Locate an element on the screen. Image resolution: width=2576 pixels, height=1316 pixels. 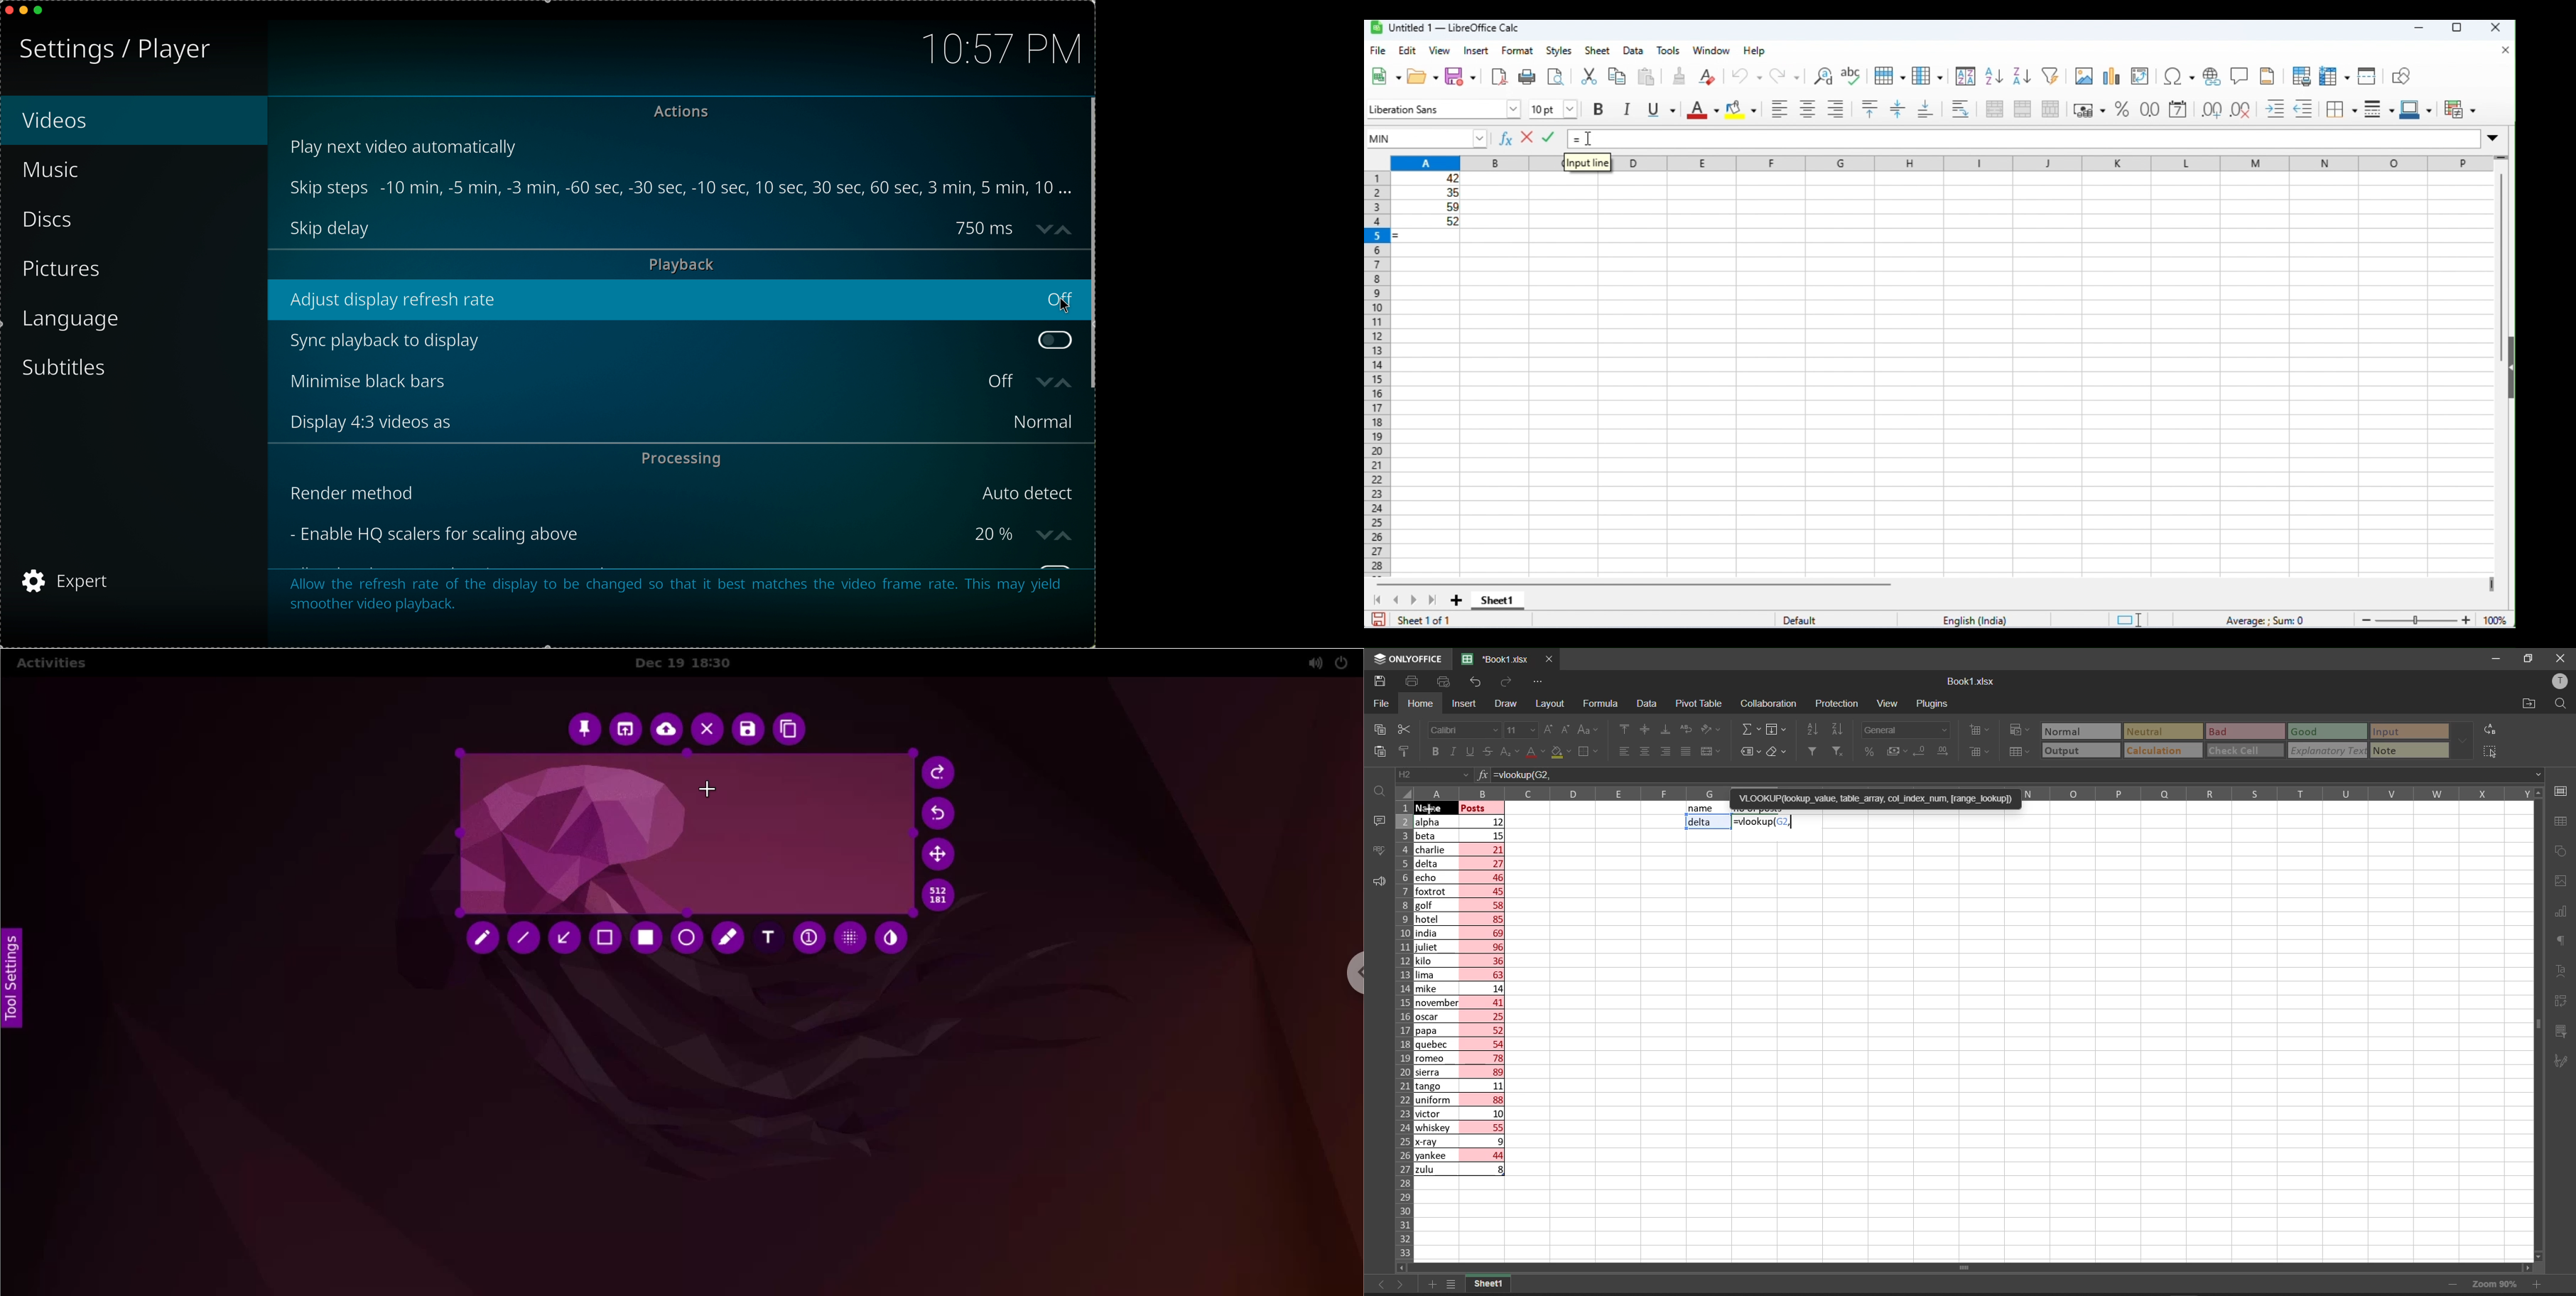
minimize is located at coordinates (2419, 29).